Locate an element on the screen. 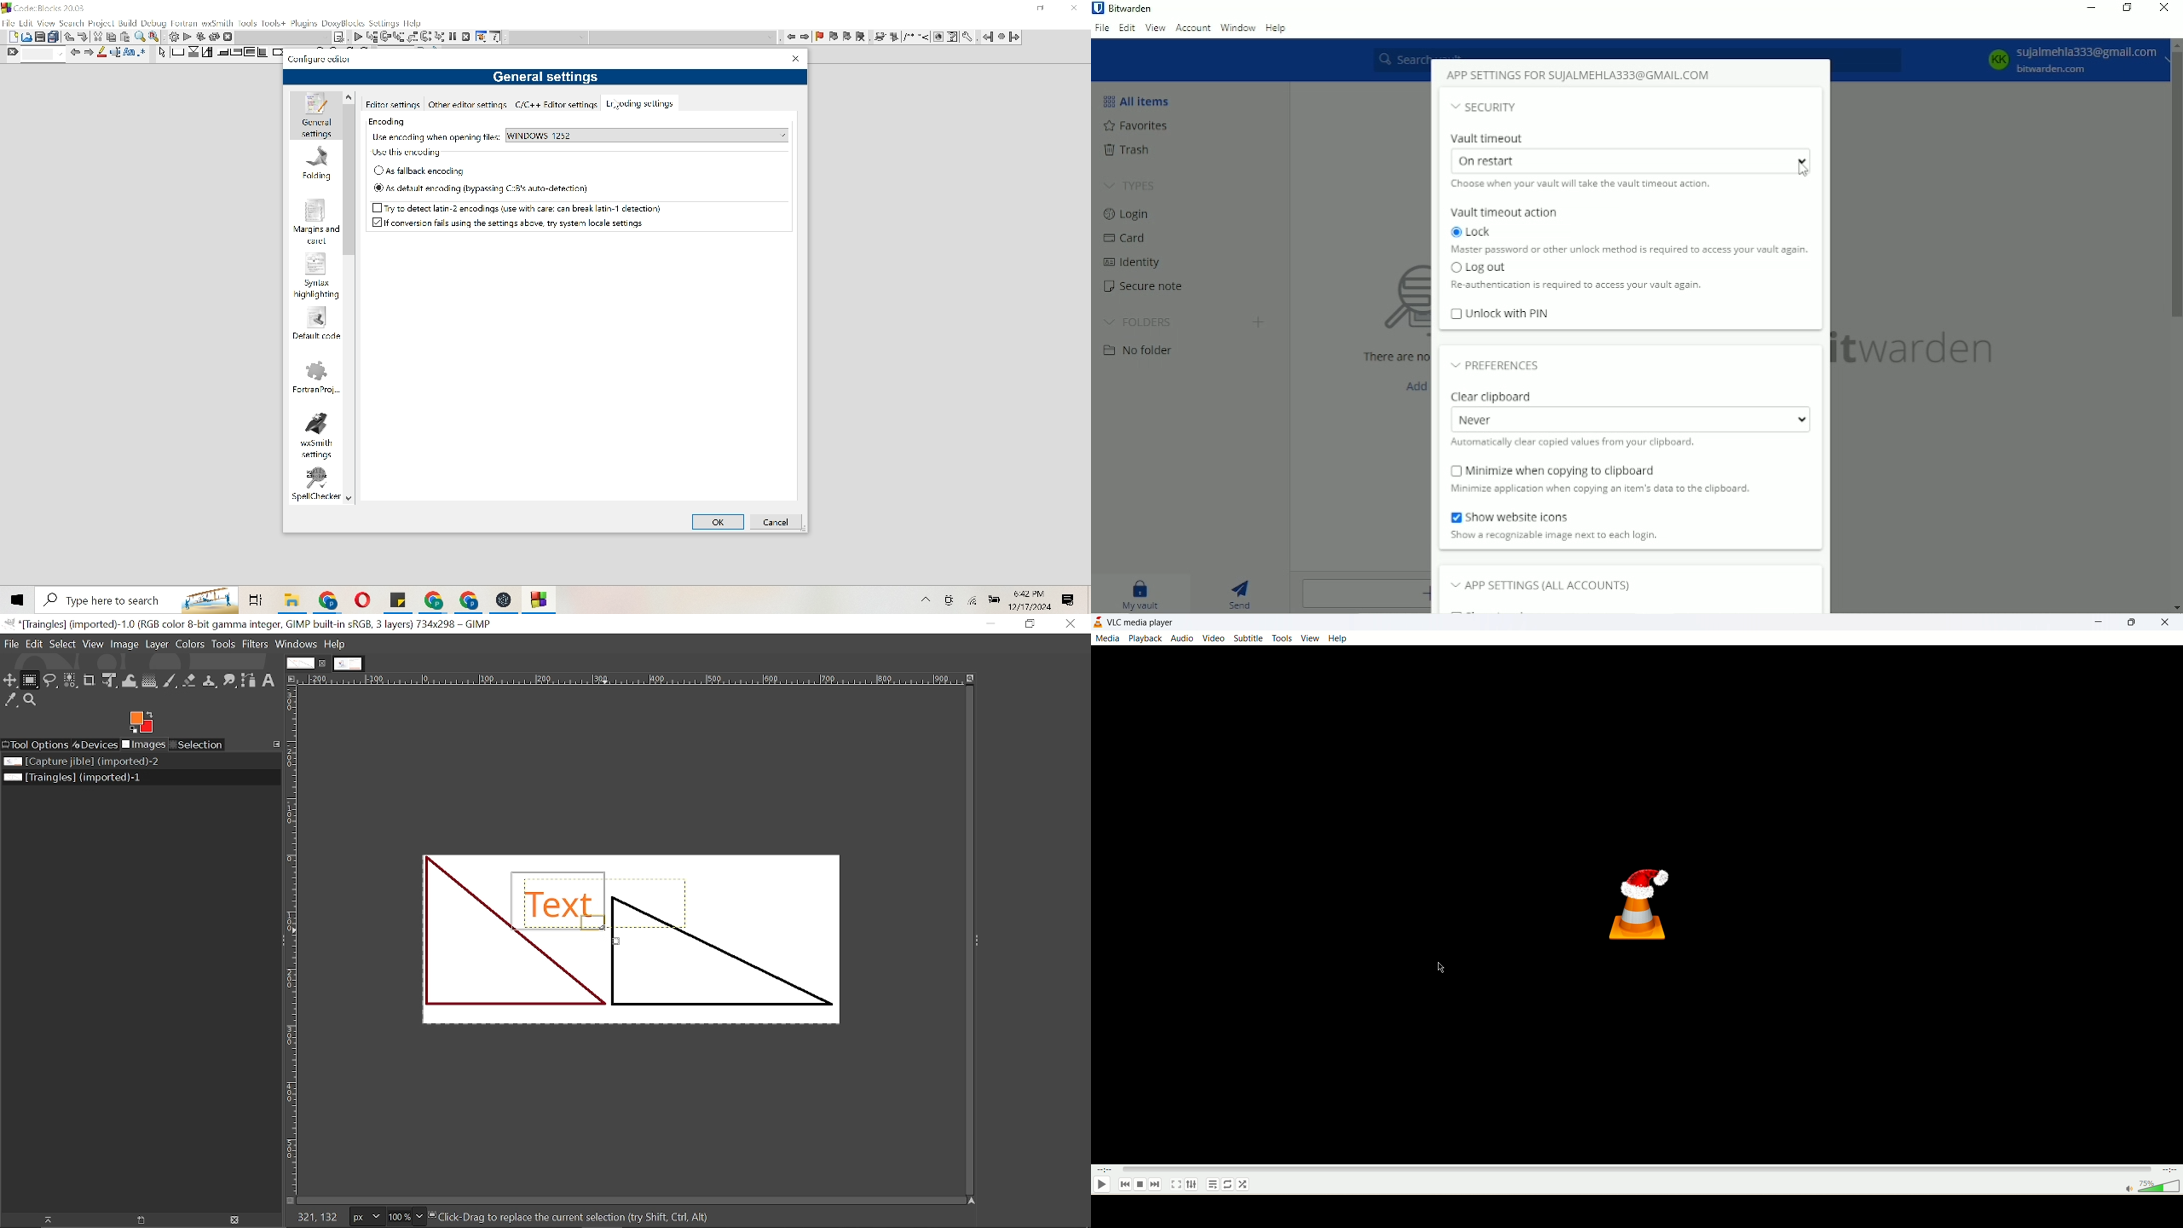  Play is located at coordinates (188, 37).